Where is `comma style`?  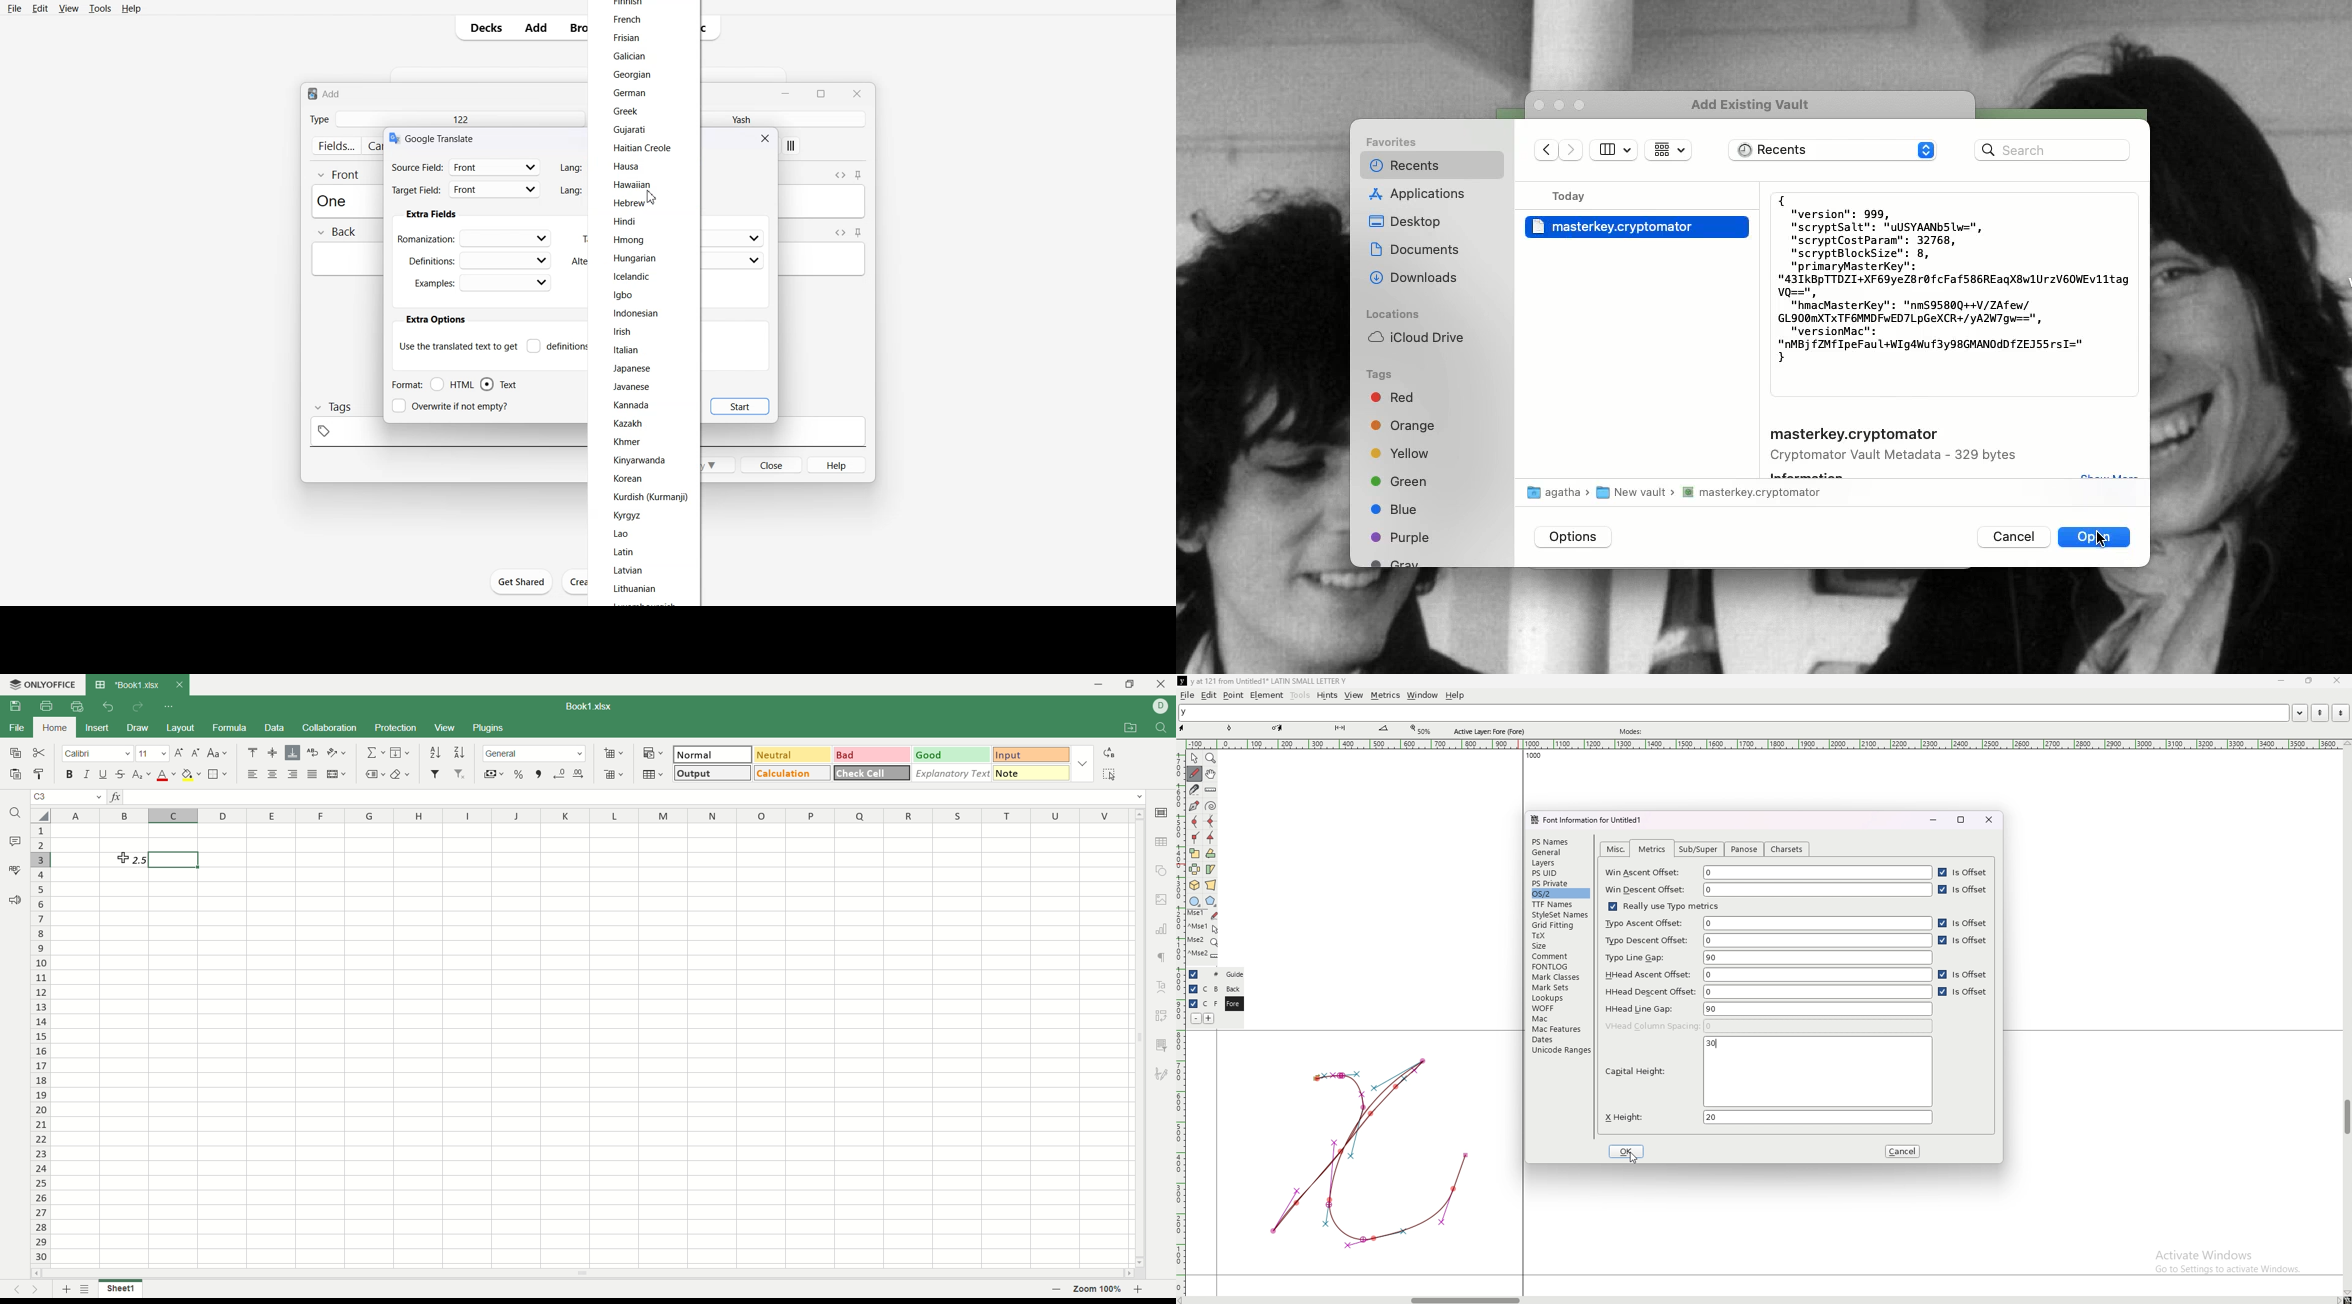
comma style is located at coordinates (540, 774).